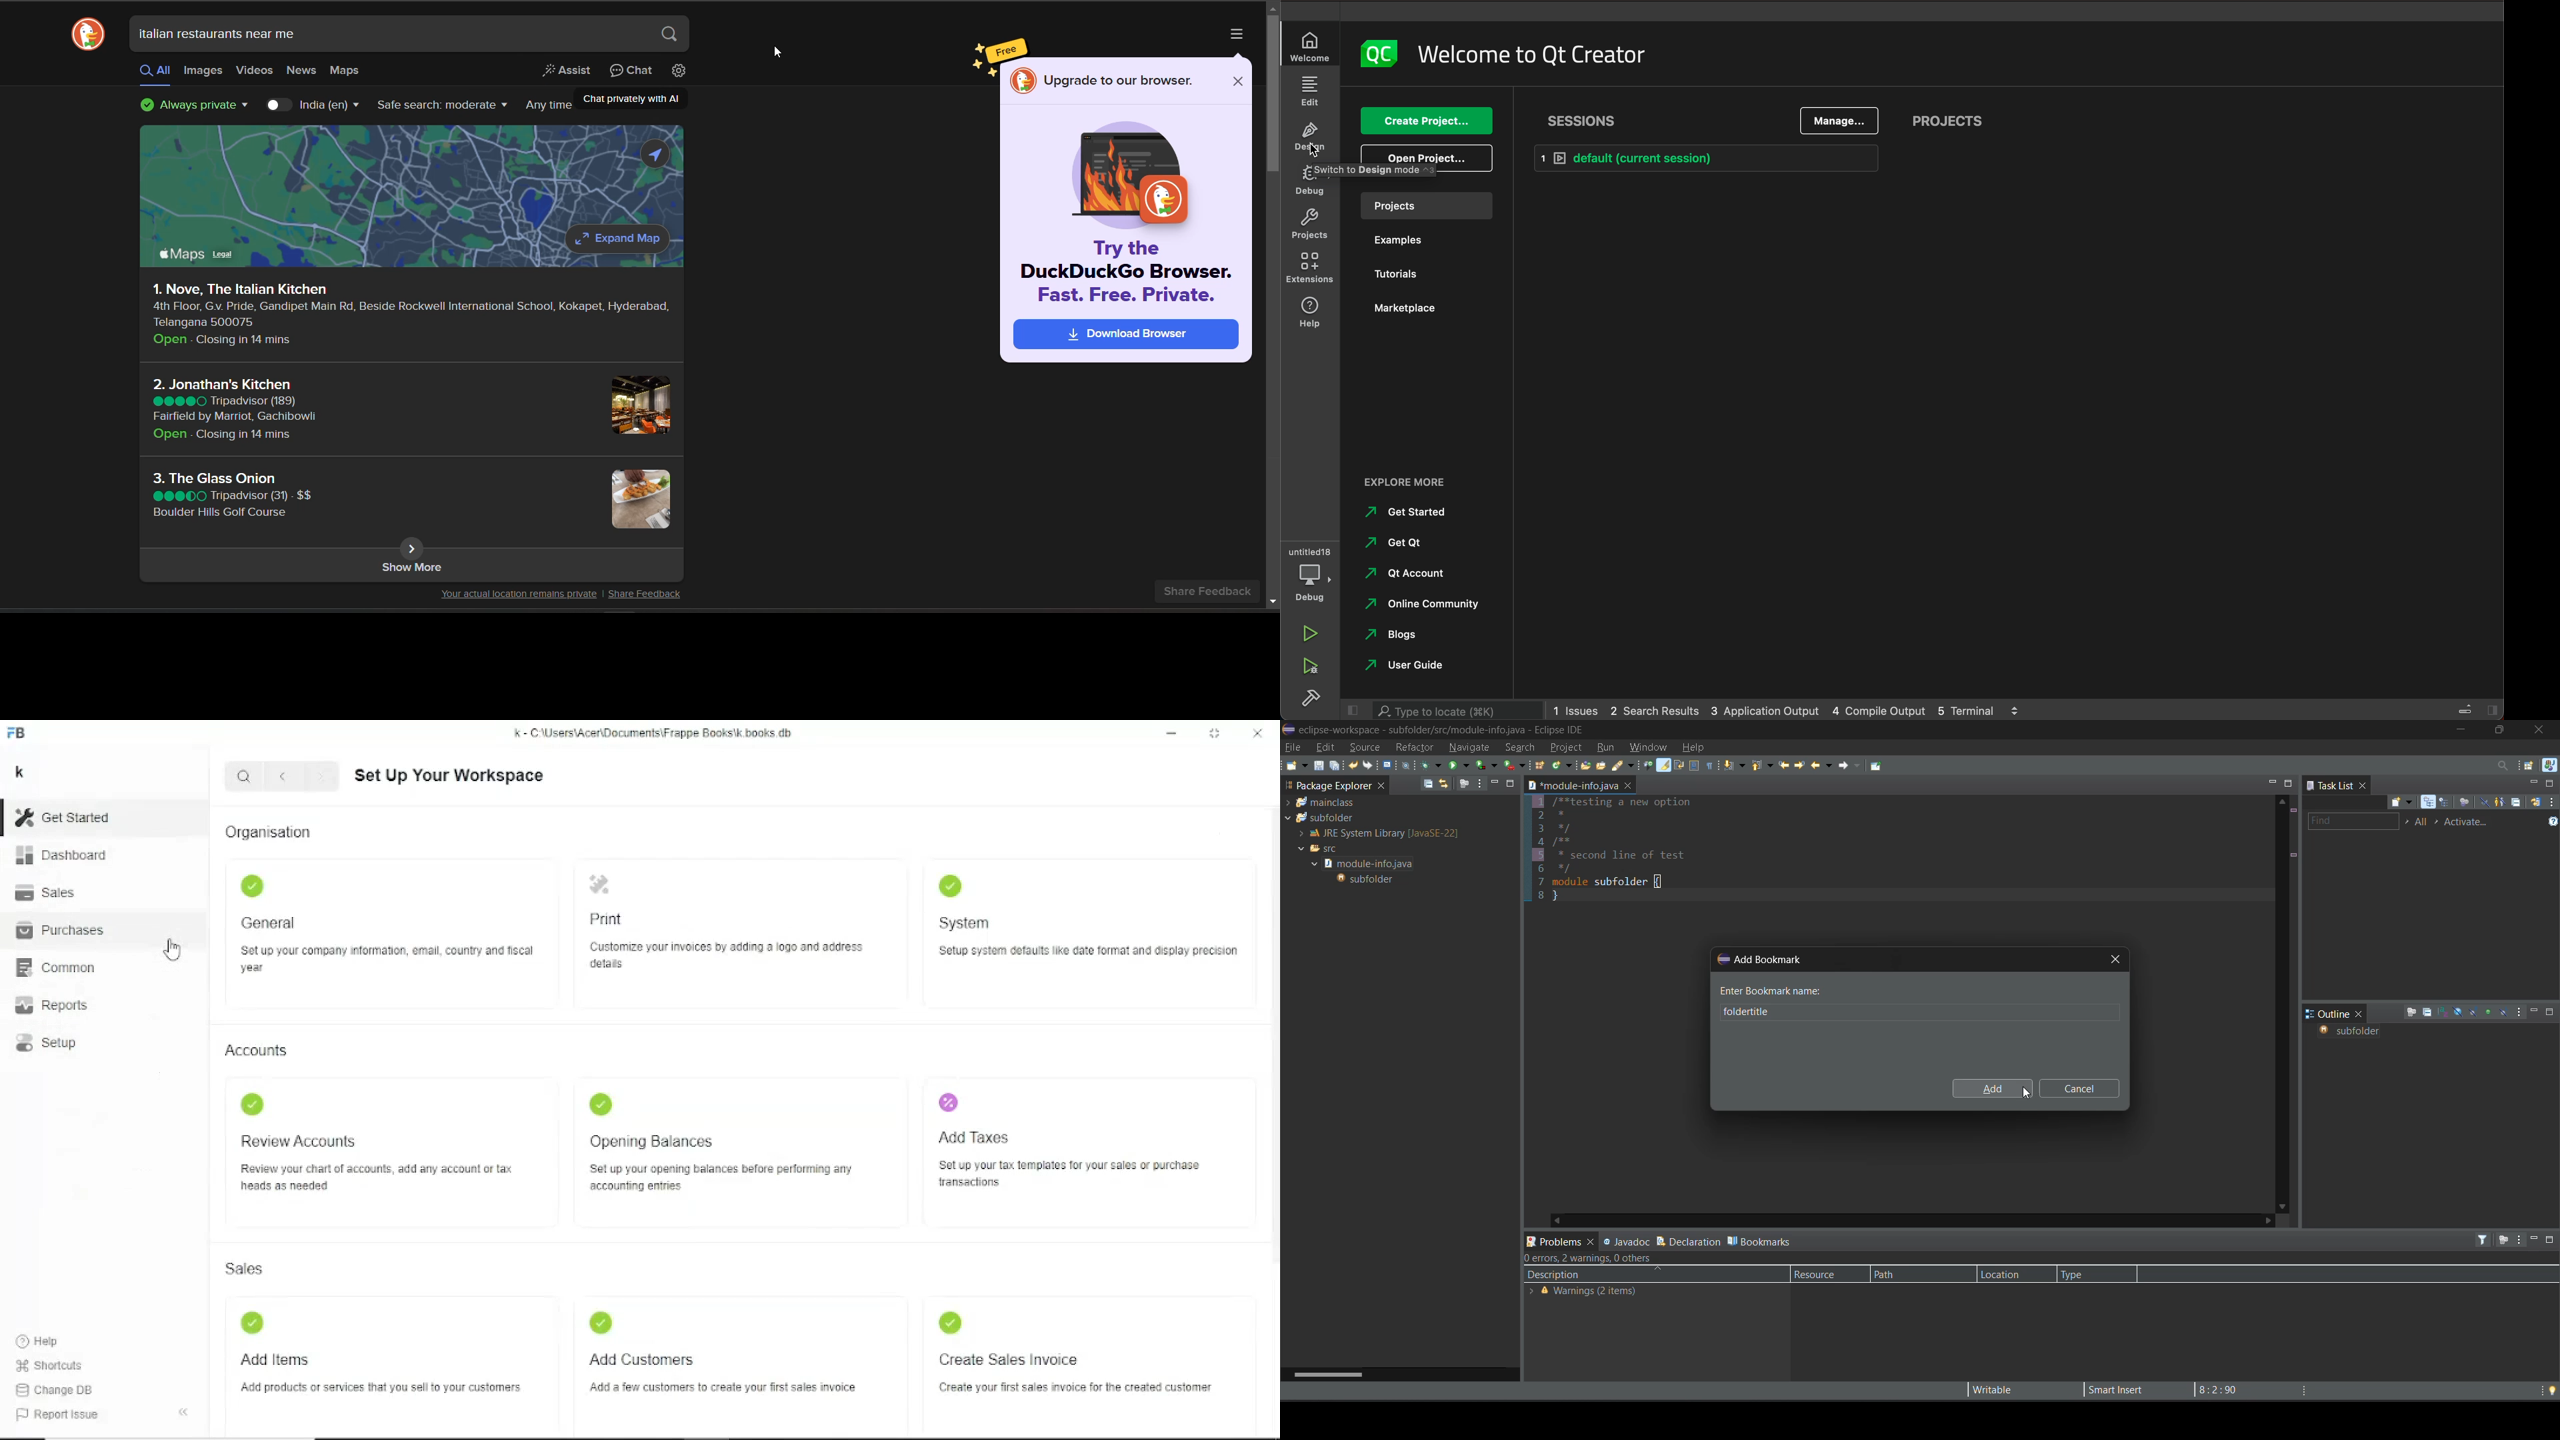 This screenshot has width=2576, height=1456. I want to click on debug, so click(1309, 184).